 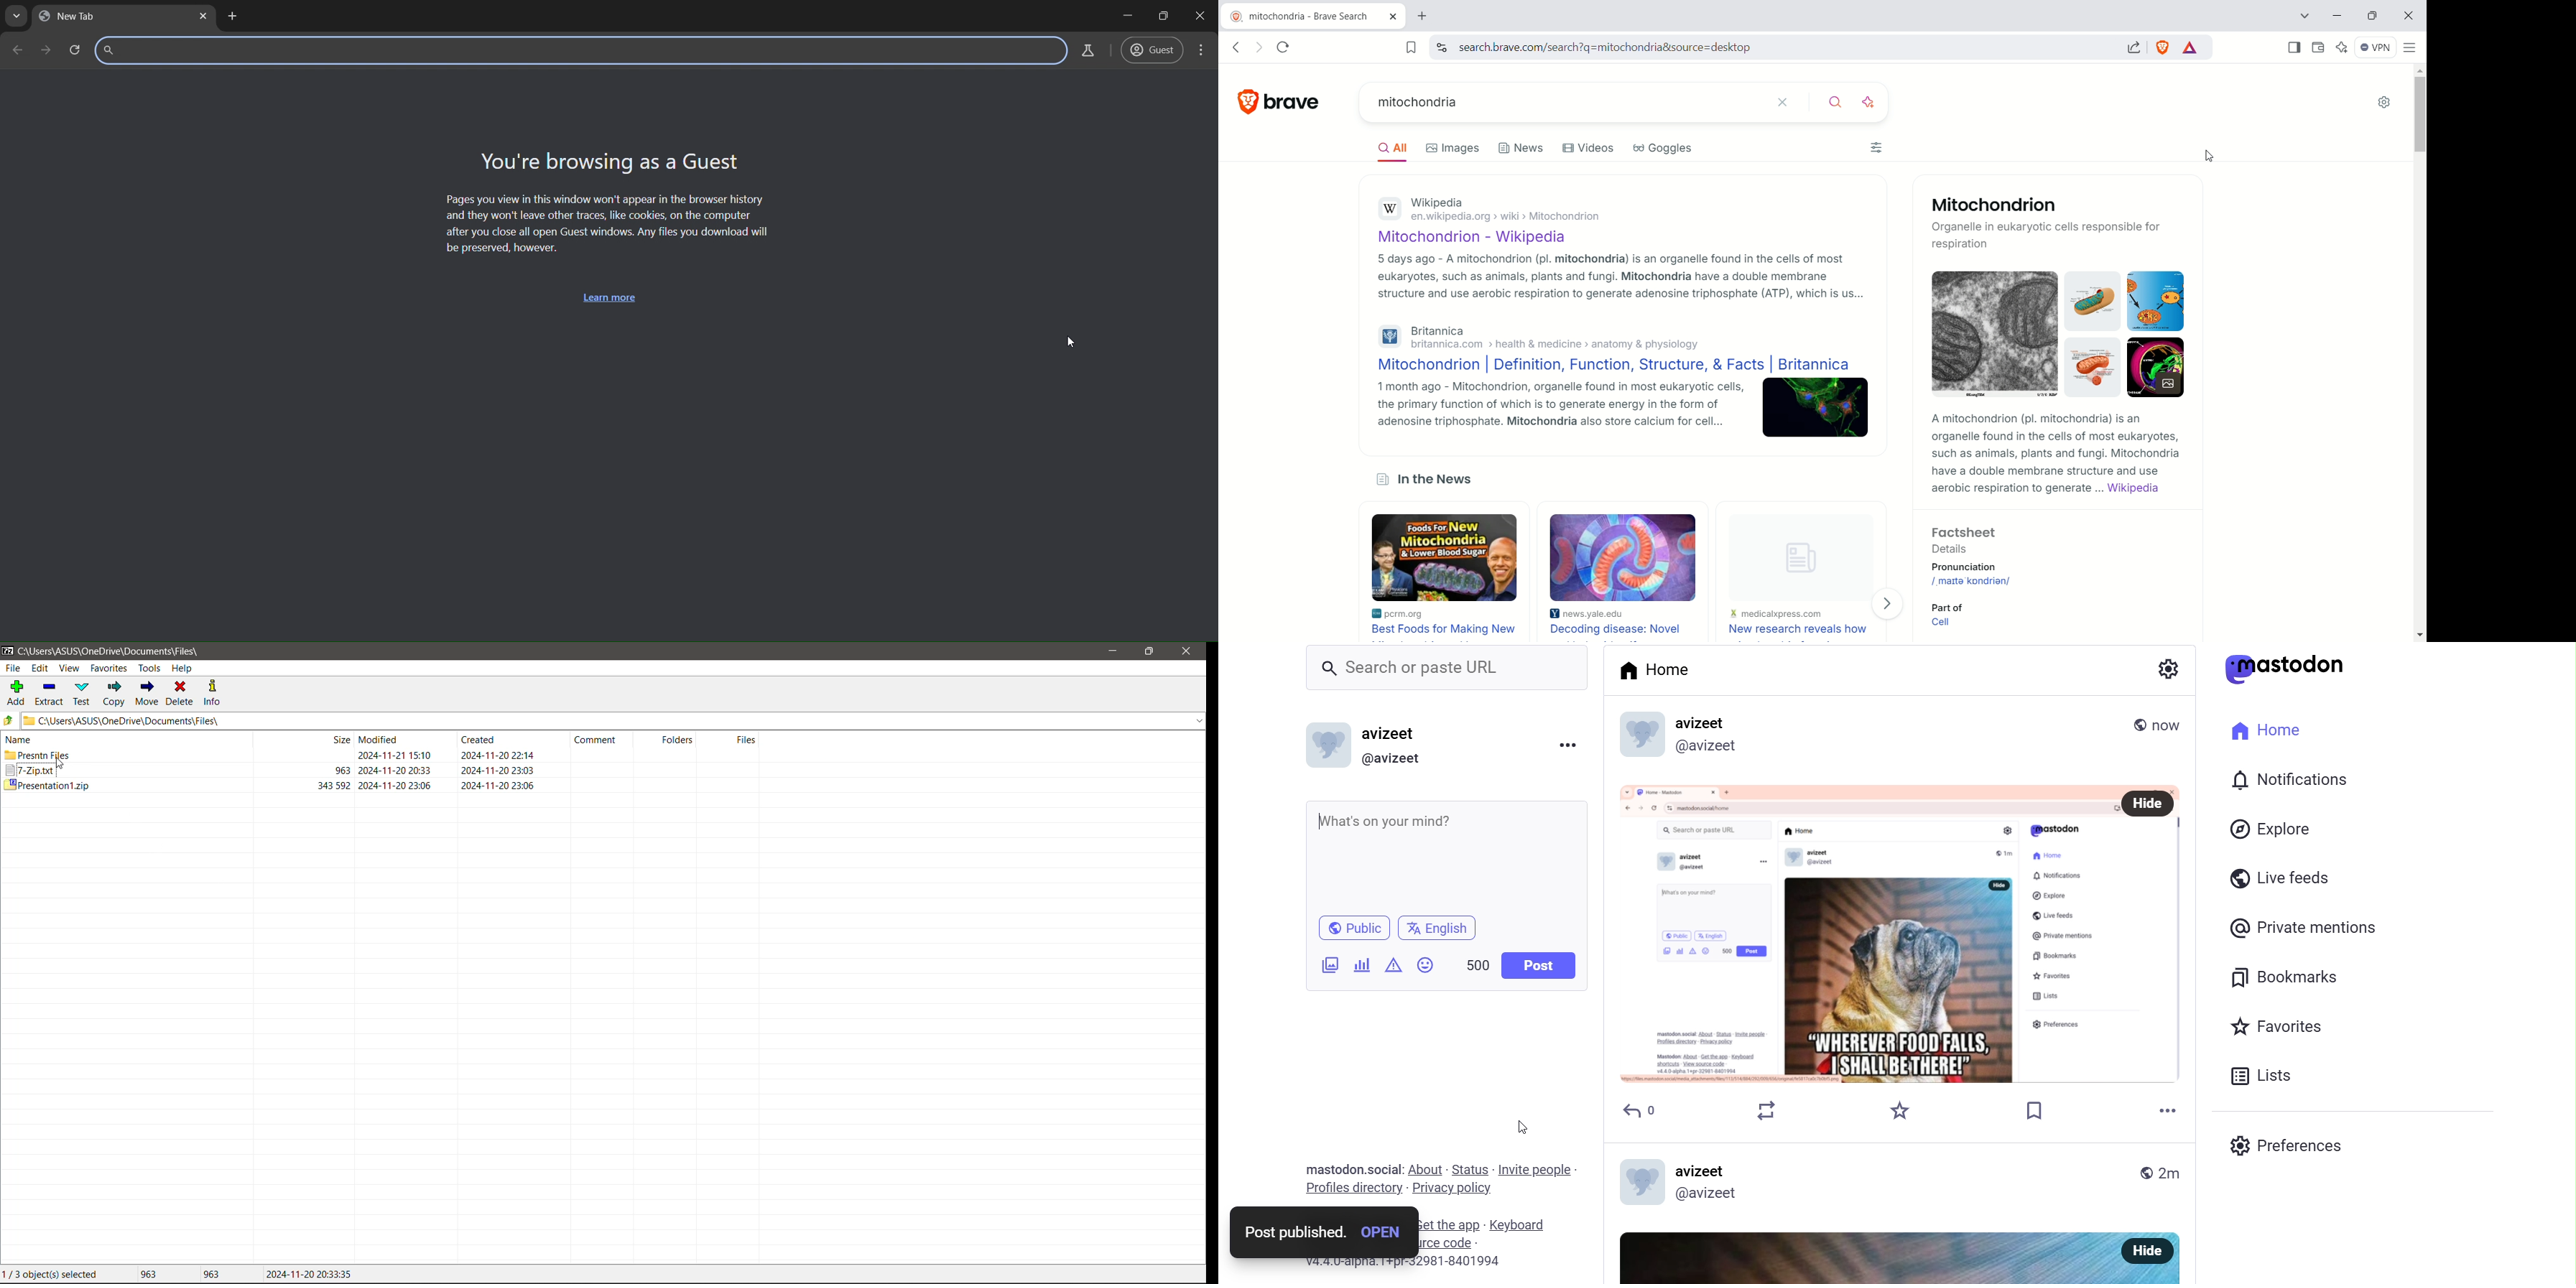 I want to click on Test, so click(x=83, y=694).